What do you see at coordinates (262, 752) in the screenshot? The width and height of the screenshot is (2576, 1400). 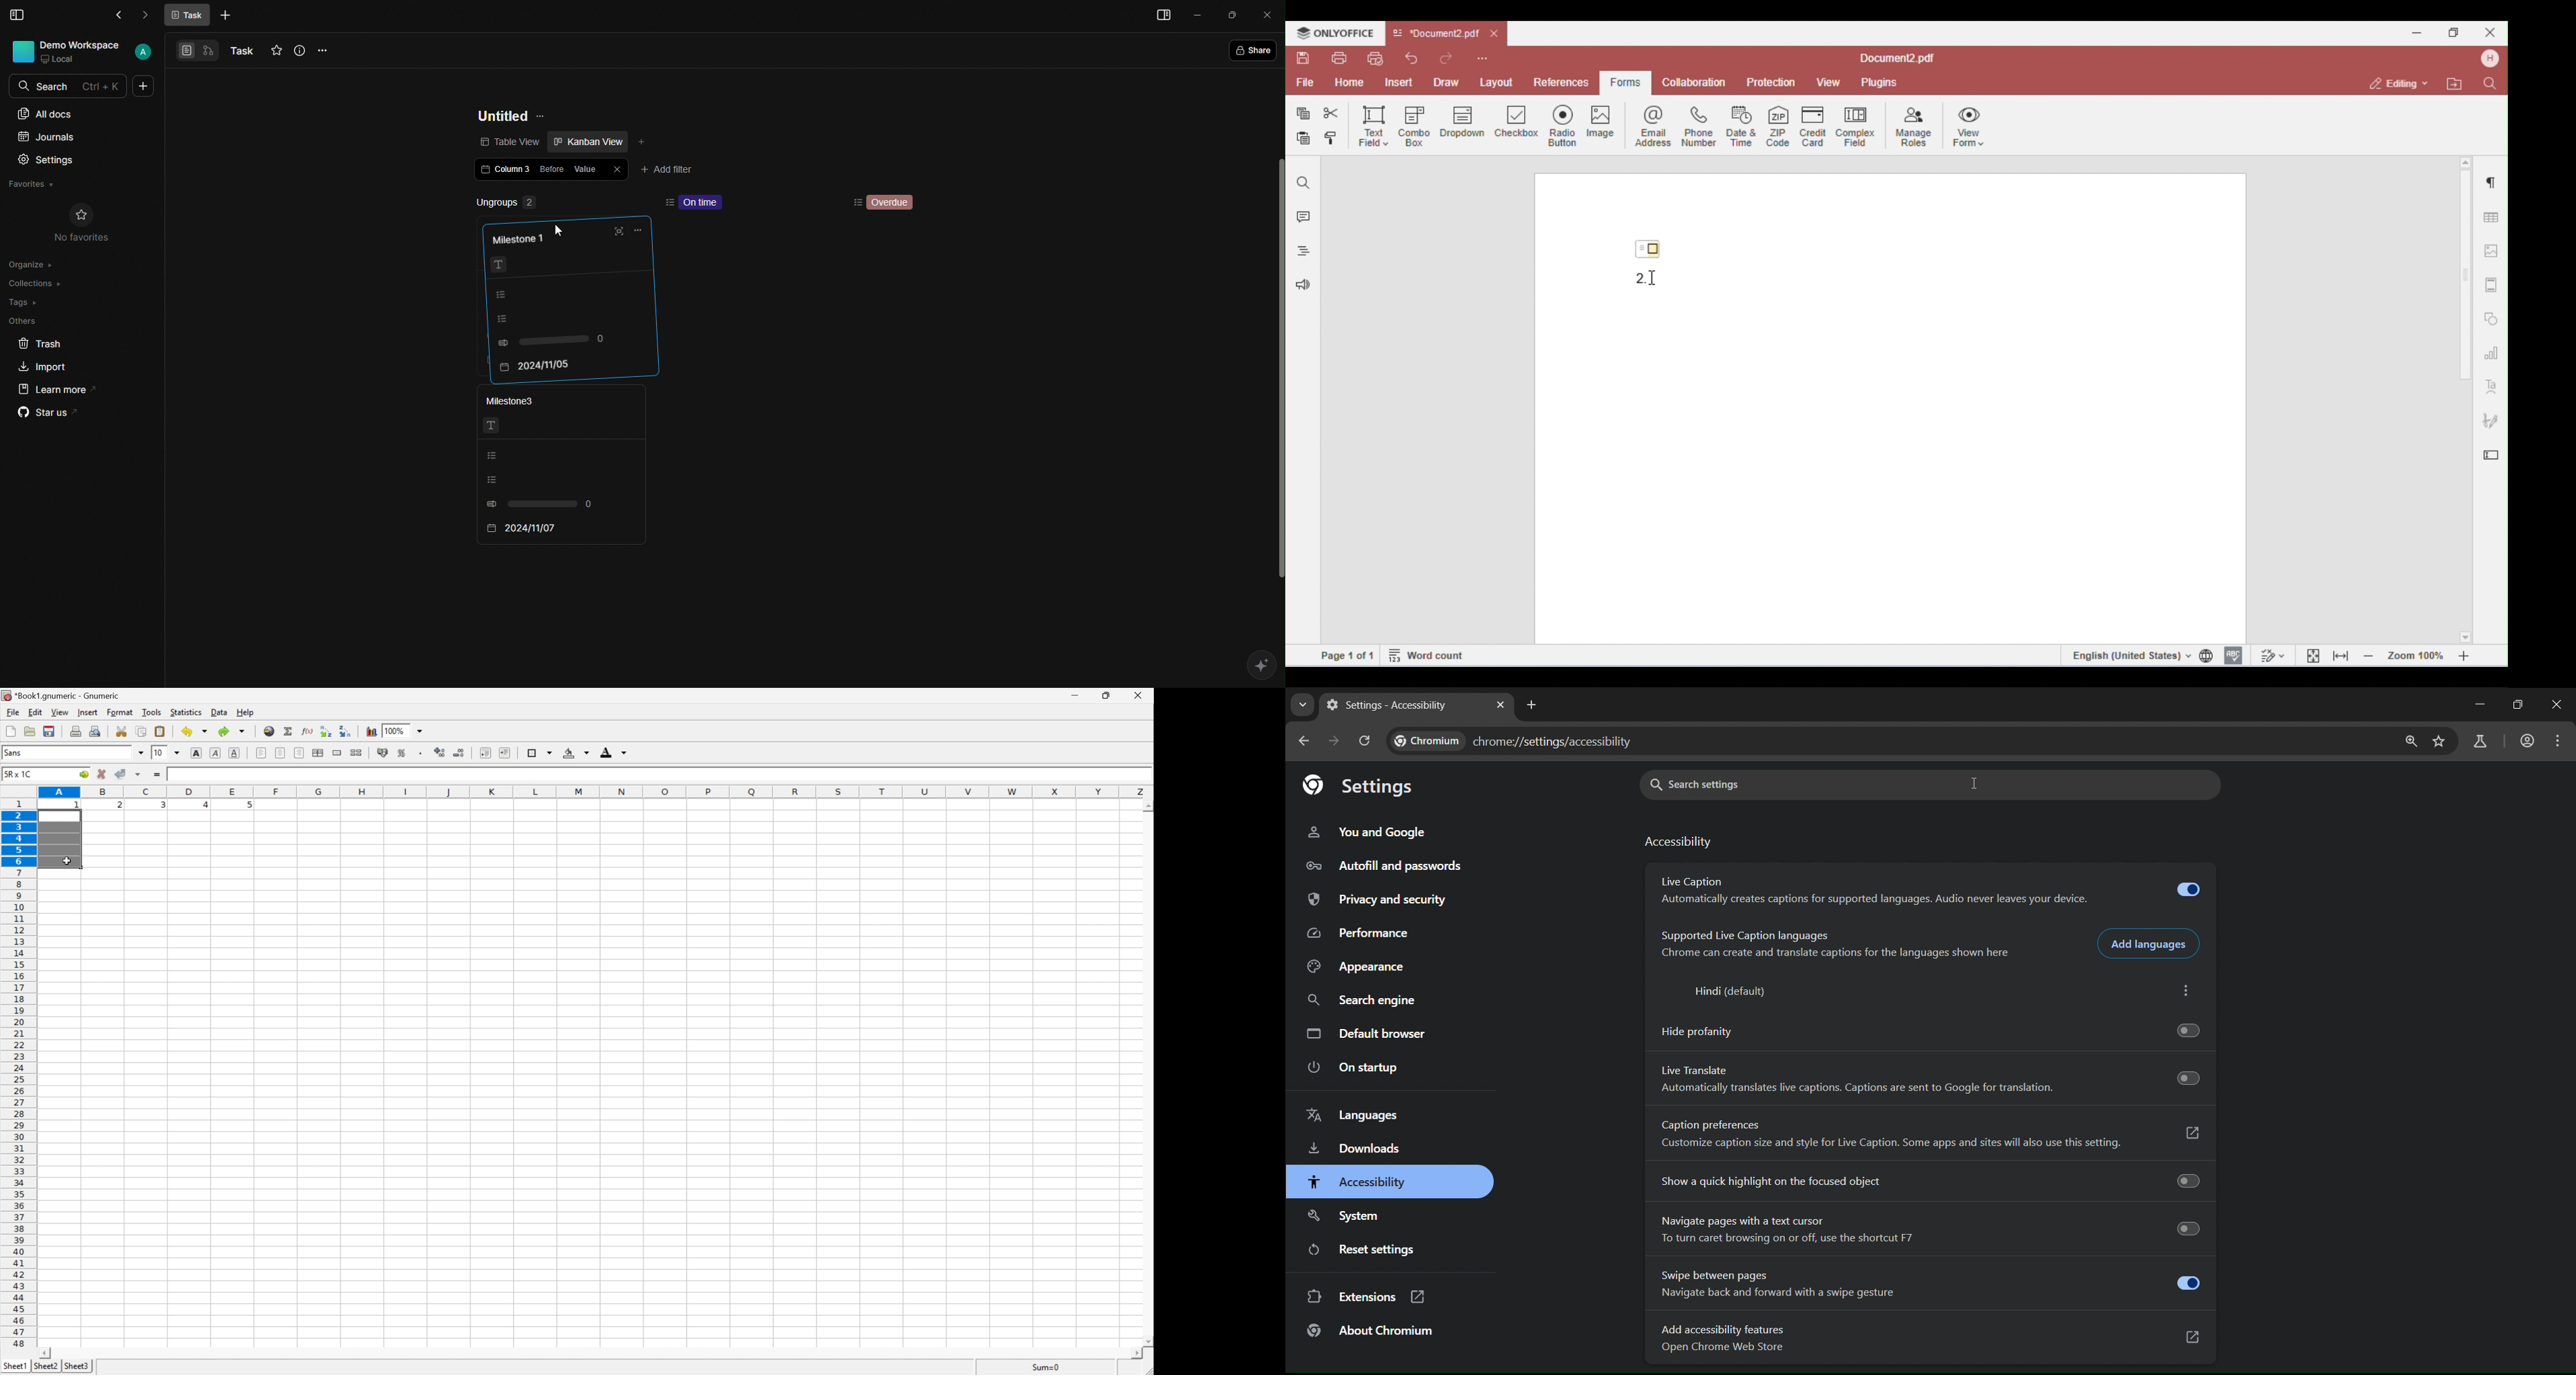 I see `align left` at bounding box center [262, 752].